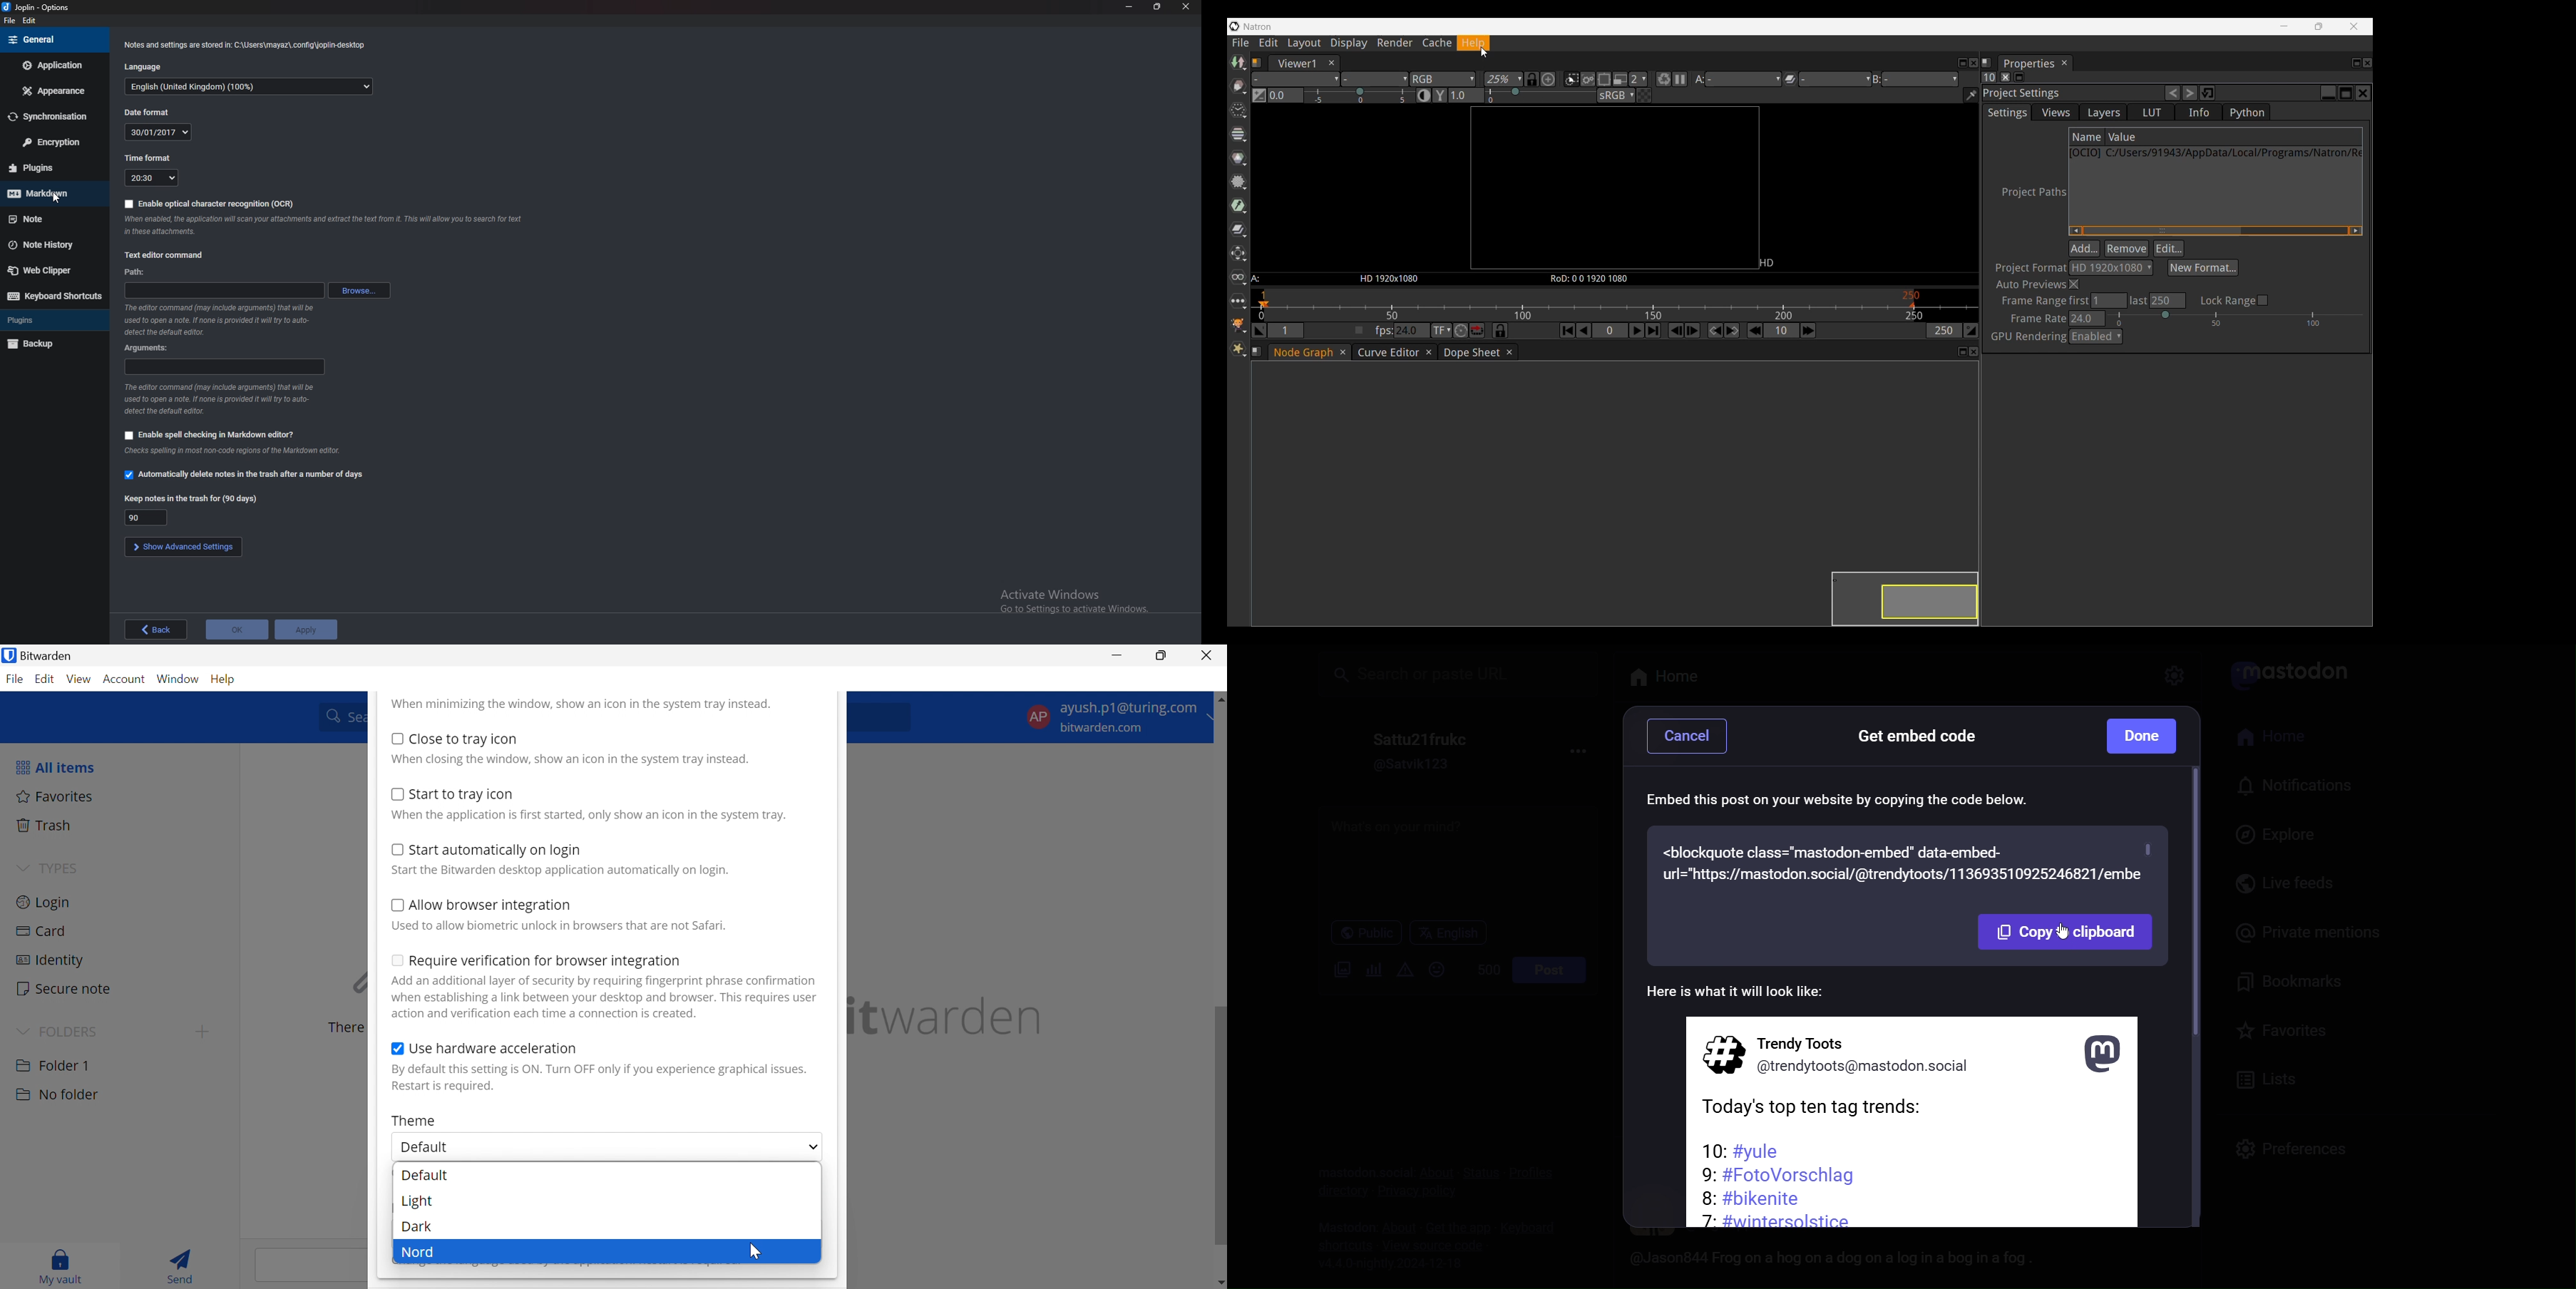  I want to click on copy to clipboard, so click(2059, 933).